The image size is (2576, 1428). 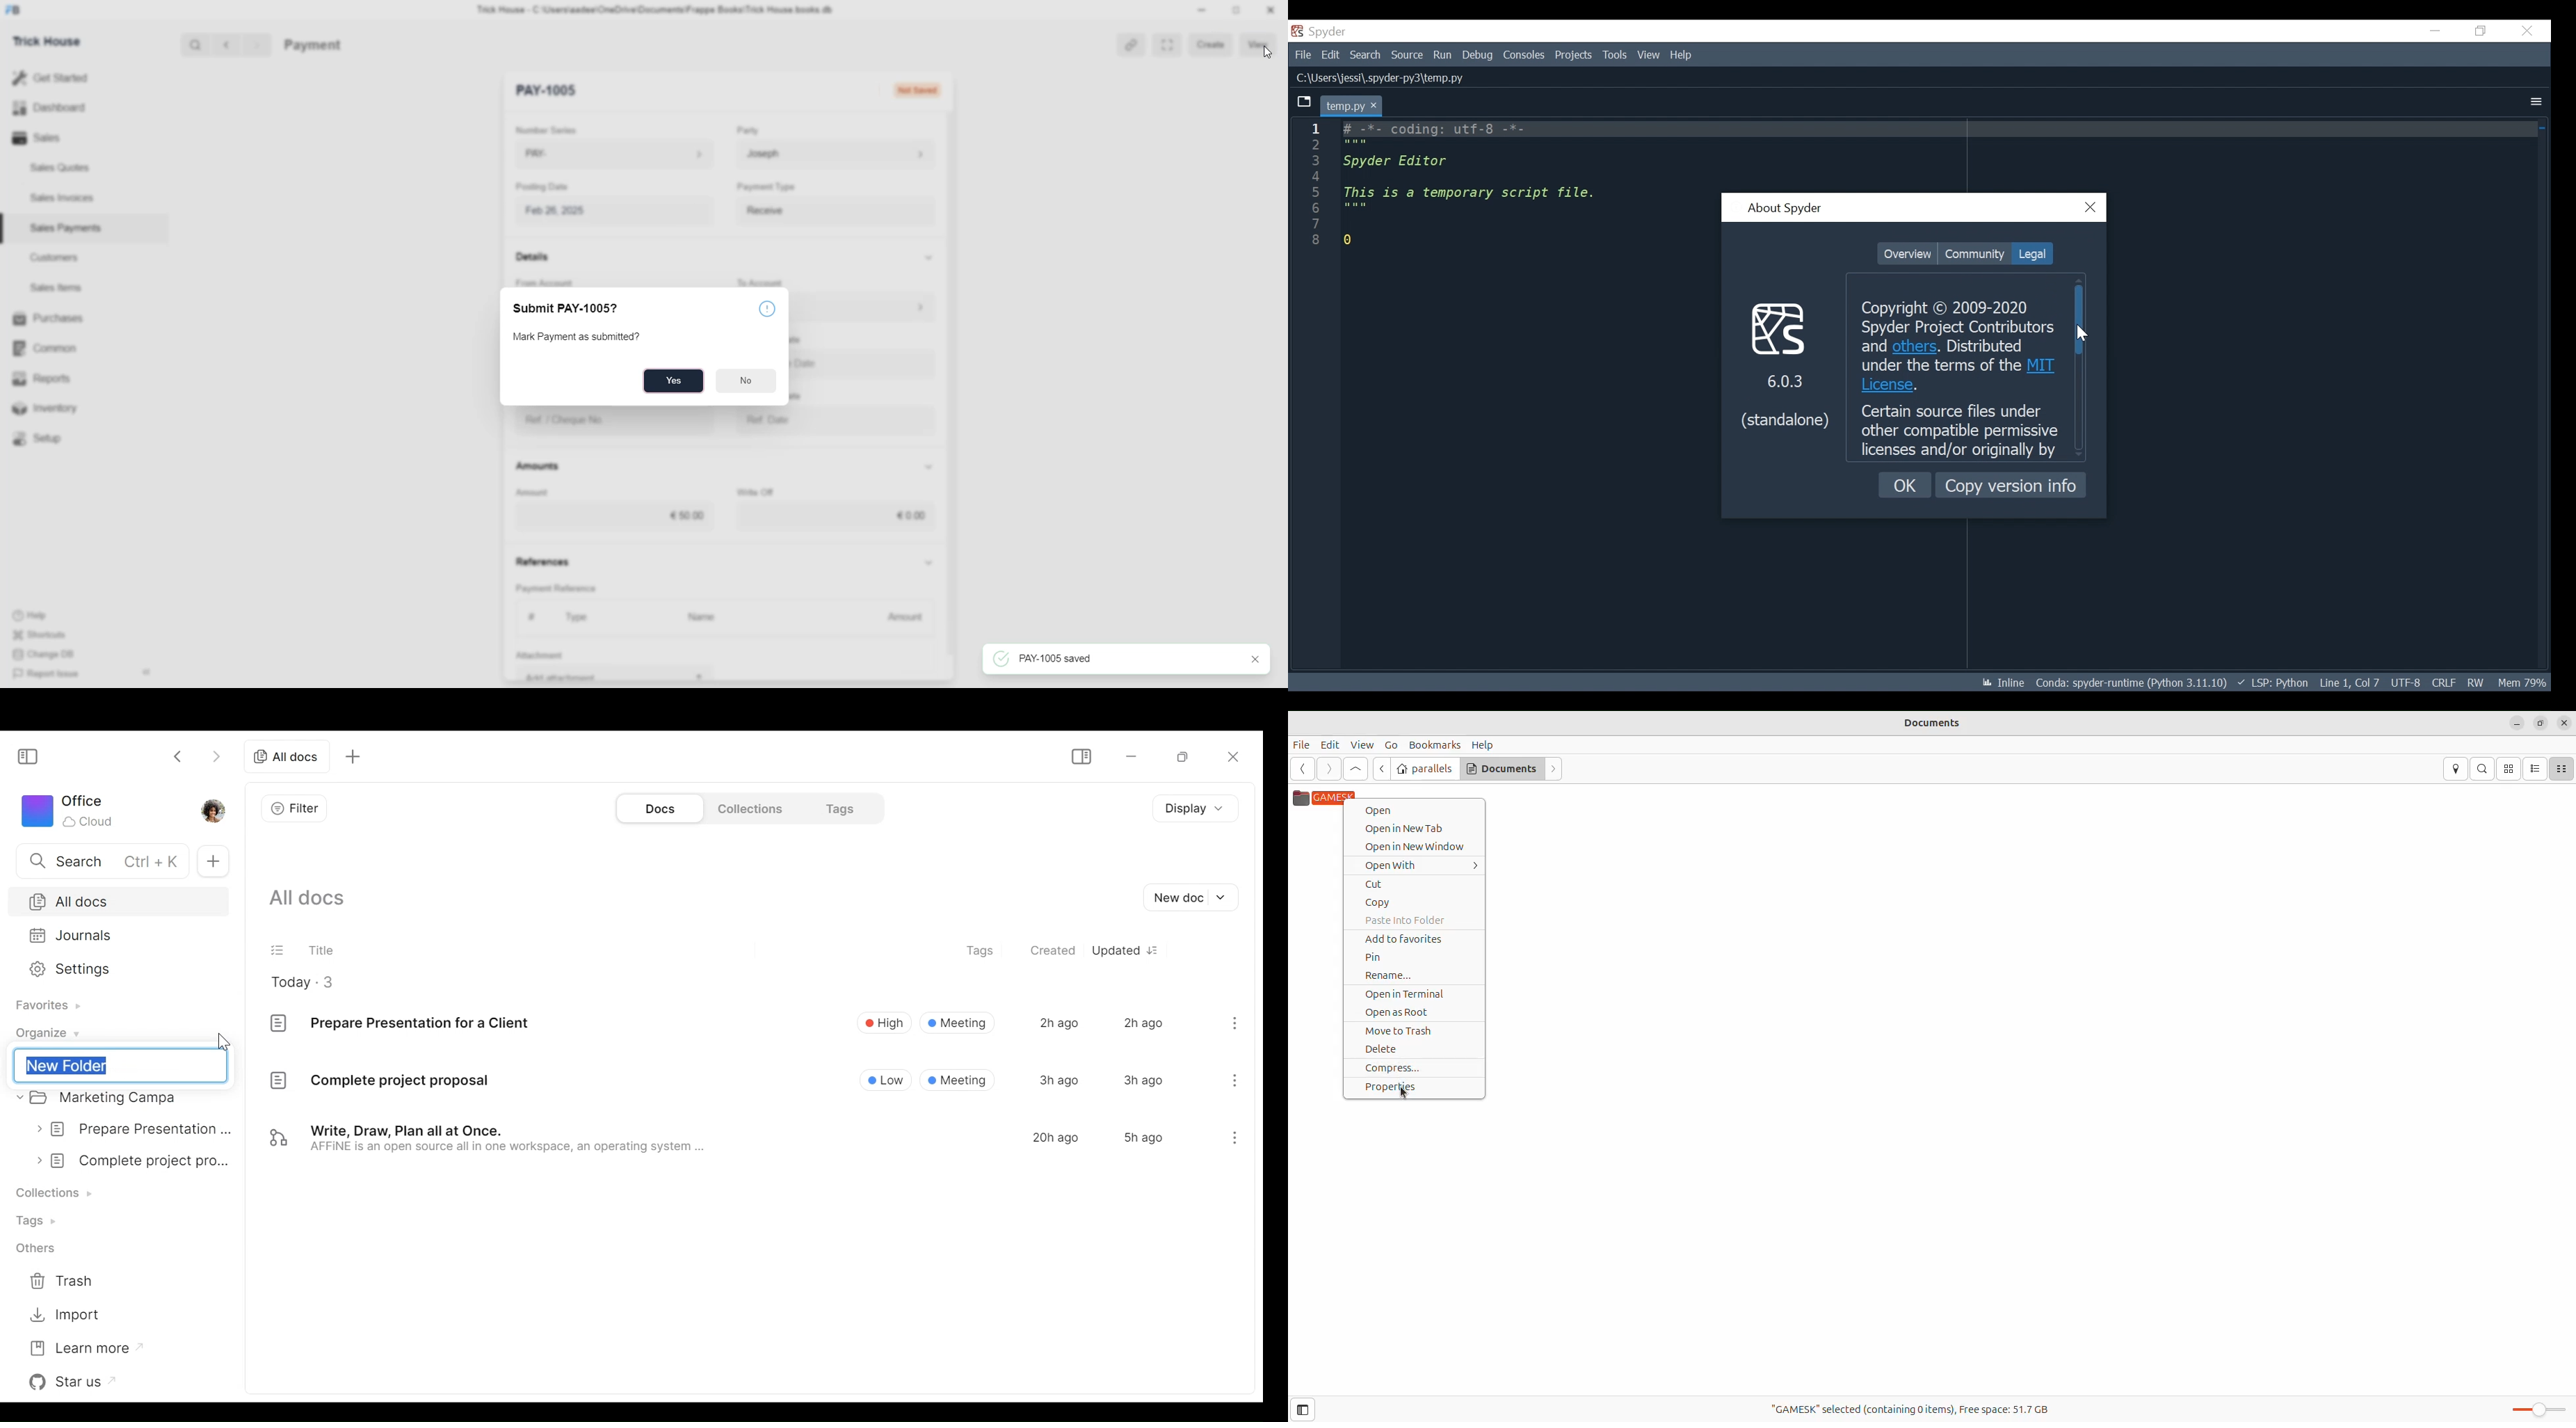 I want to click on compress, so click(x=1410, y=1068).